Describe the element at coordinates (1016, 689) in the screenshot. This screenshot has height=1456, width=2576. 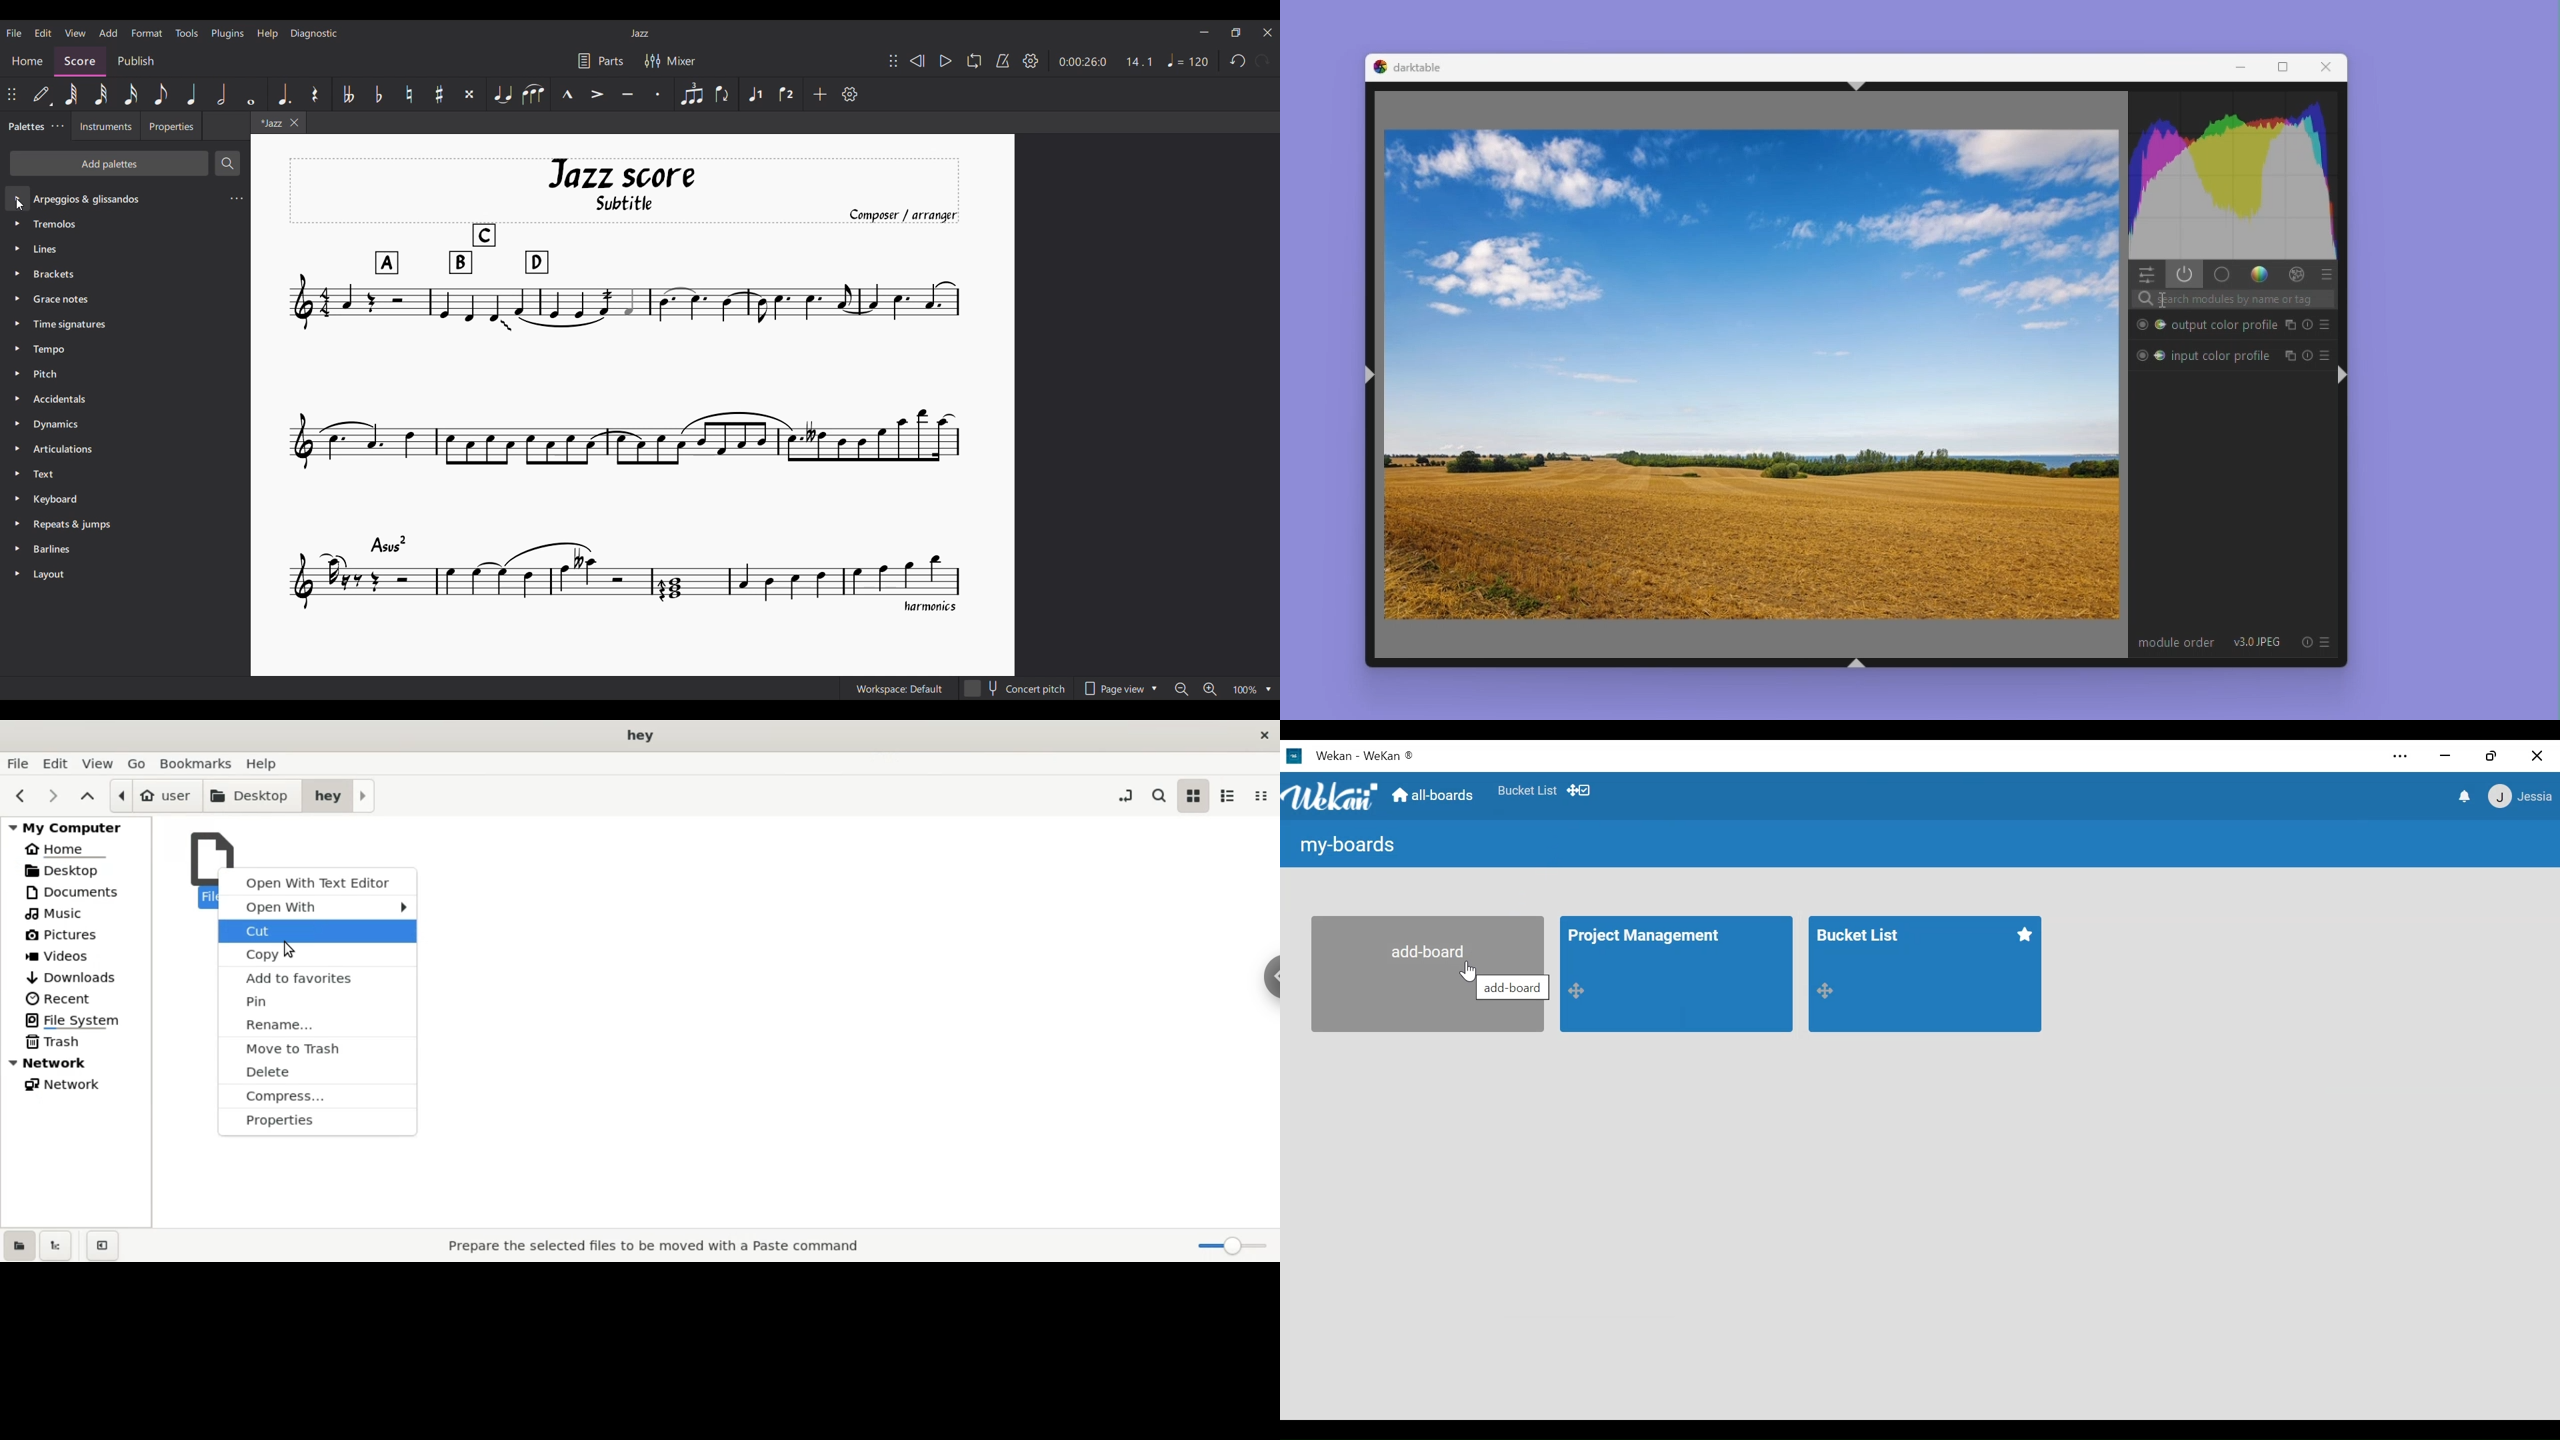
I see `Concert pitch toggle` at that location.